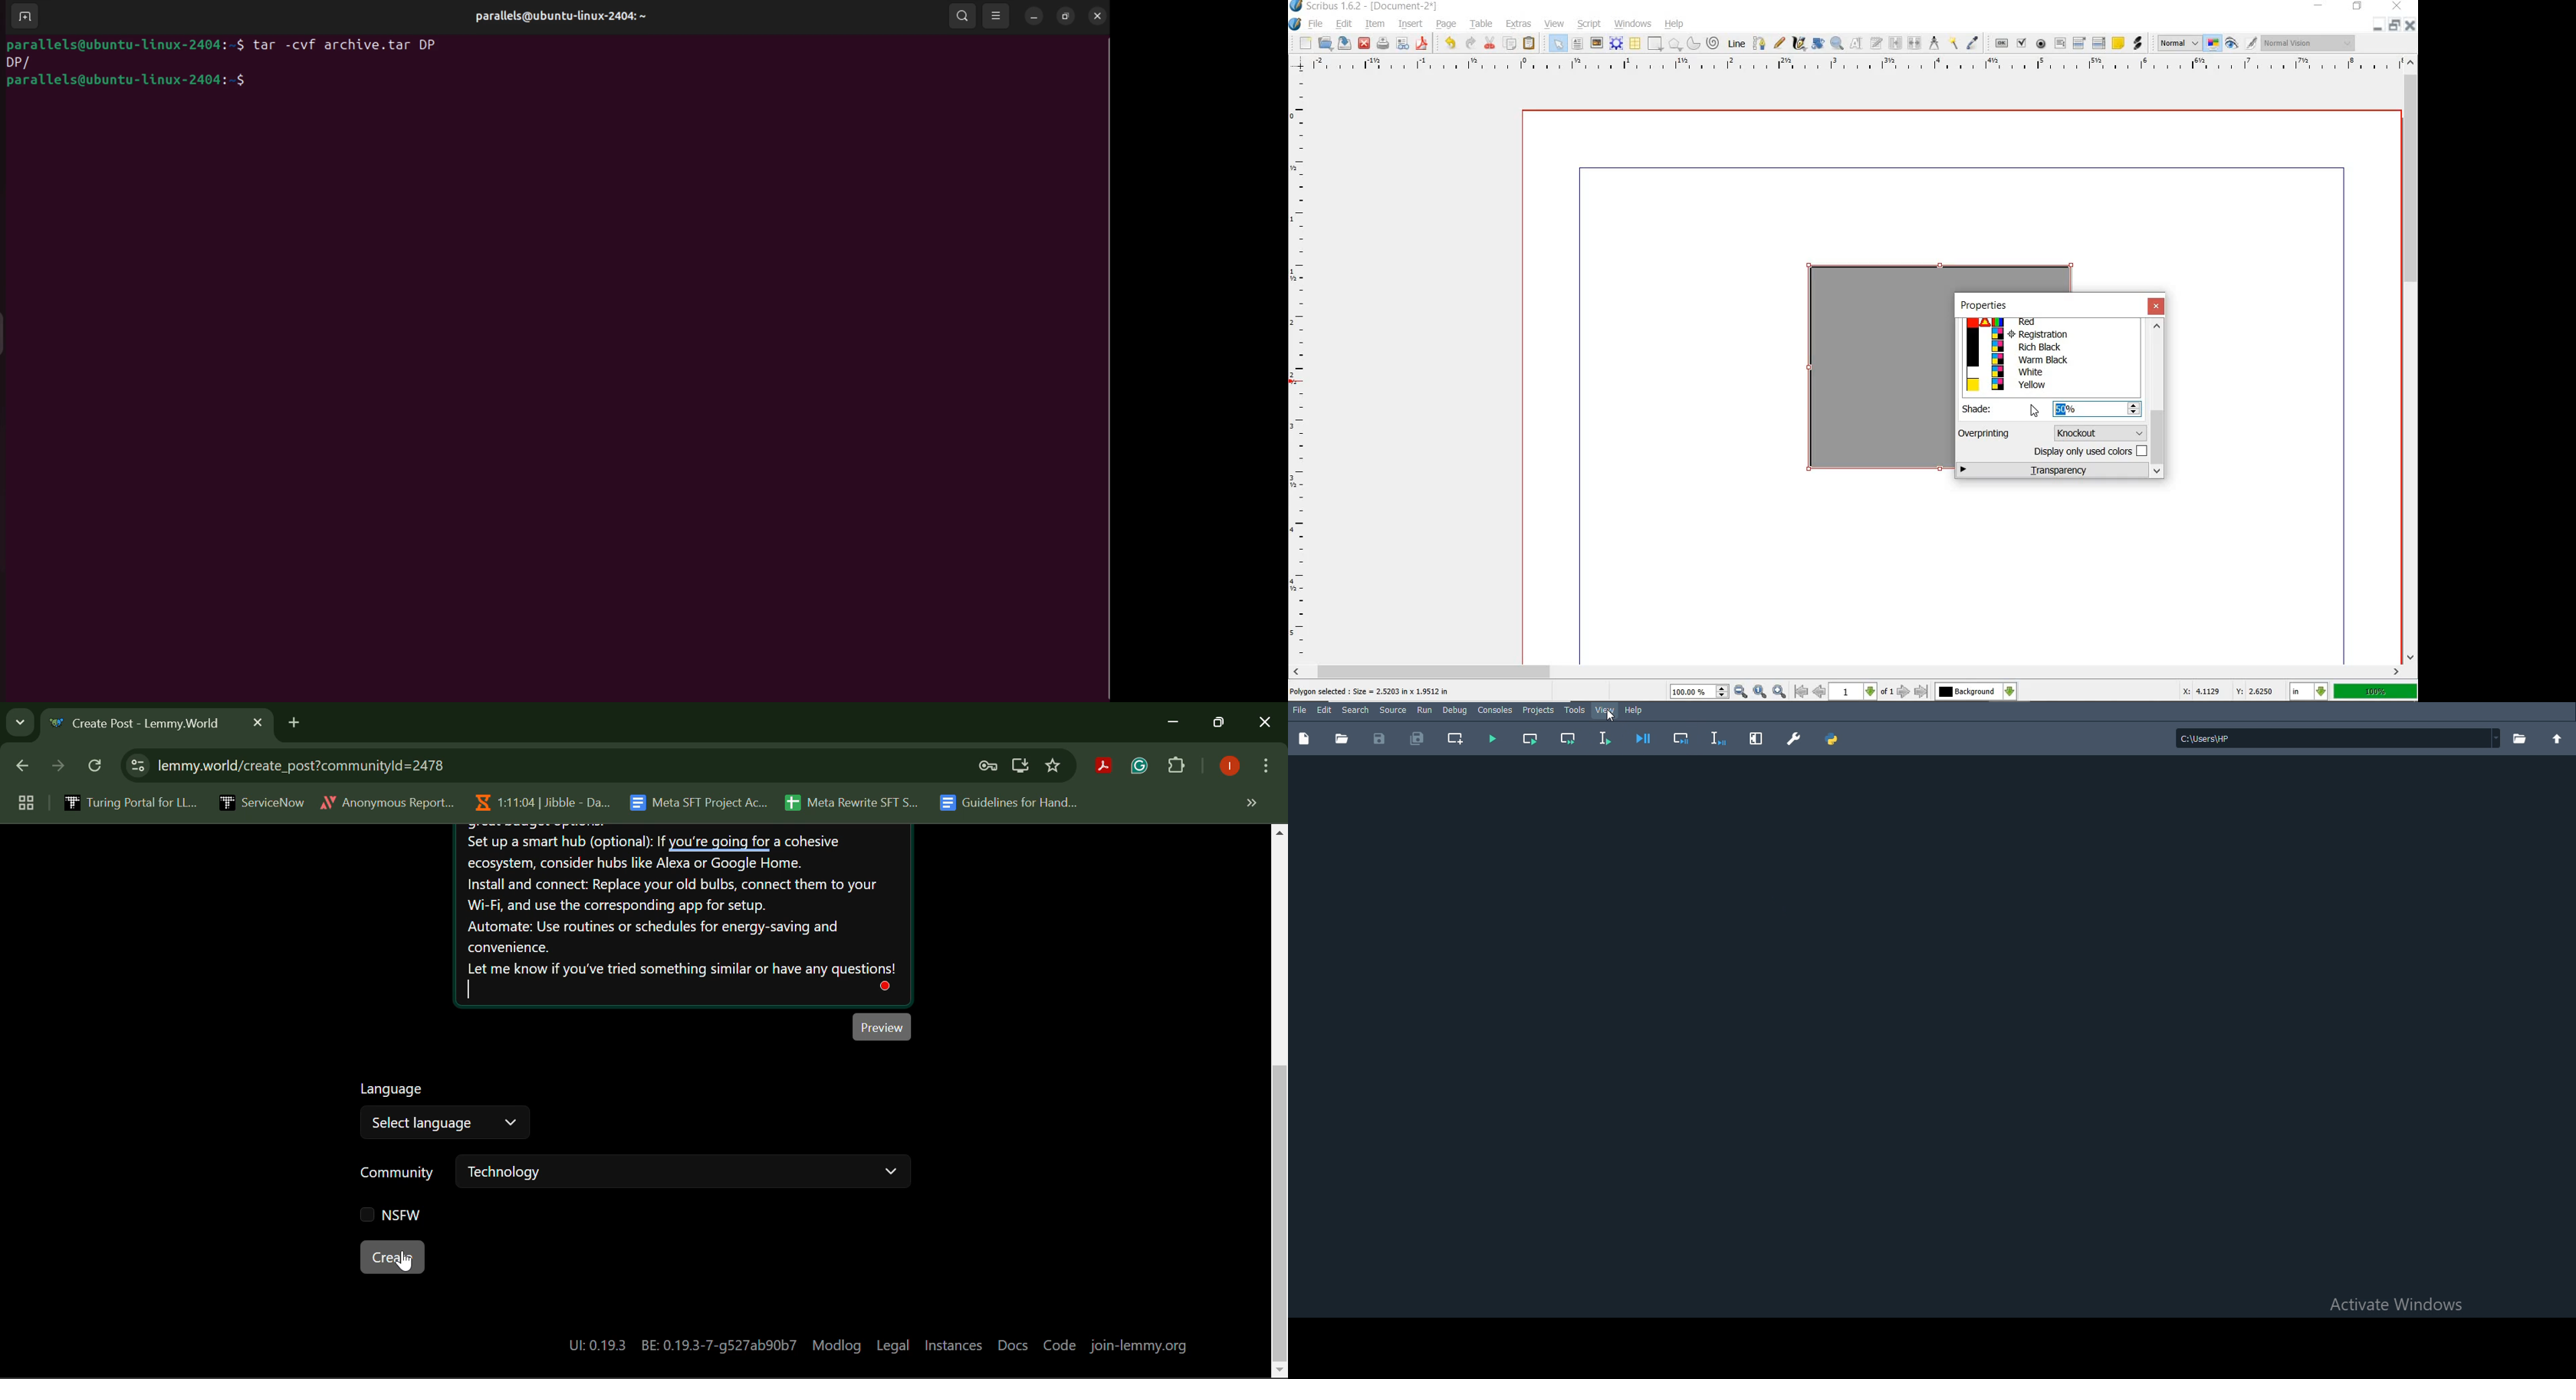  I want to click on ruler, so click(1851, 65).